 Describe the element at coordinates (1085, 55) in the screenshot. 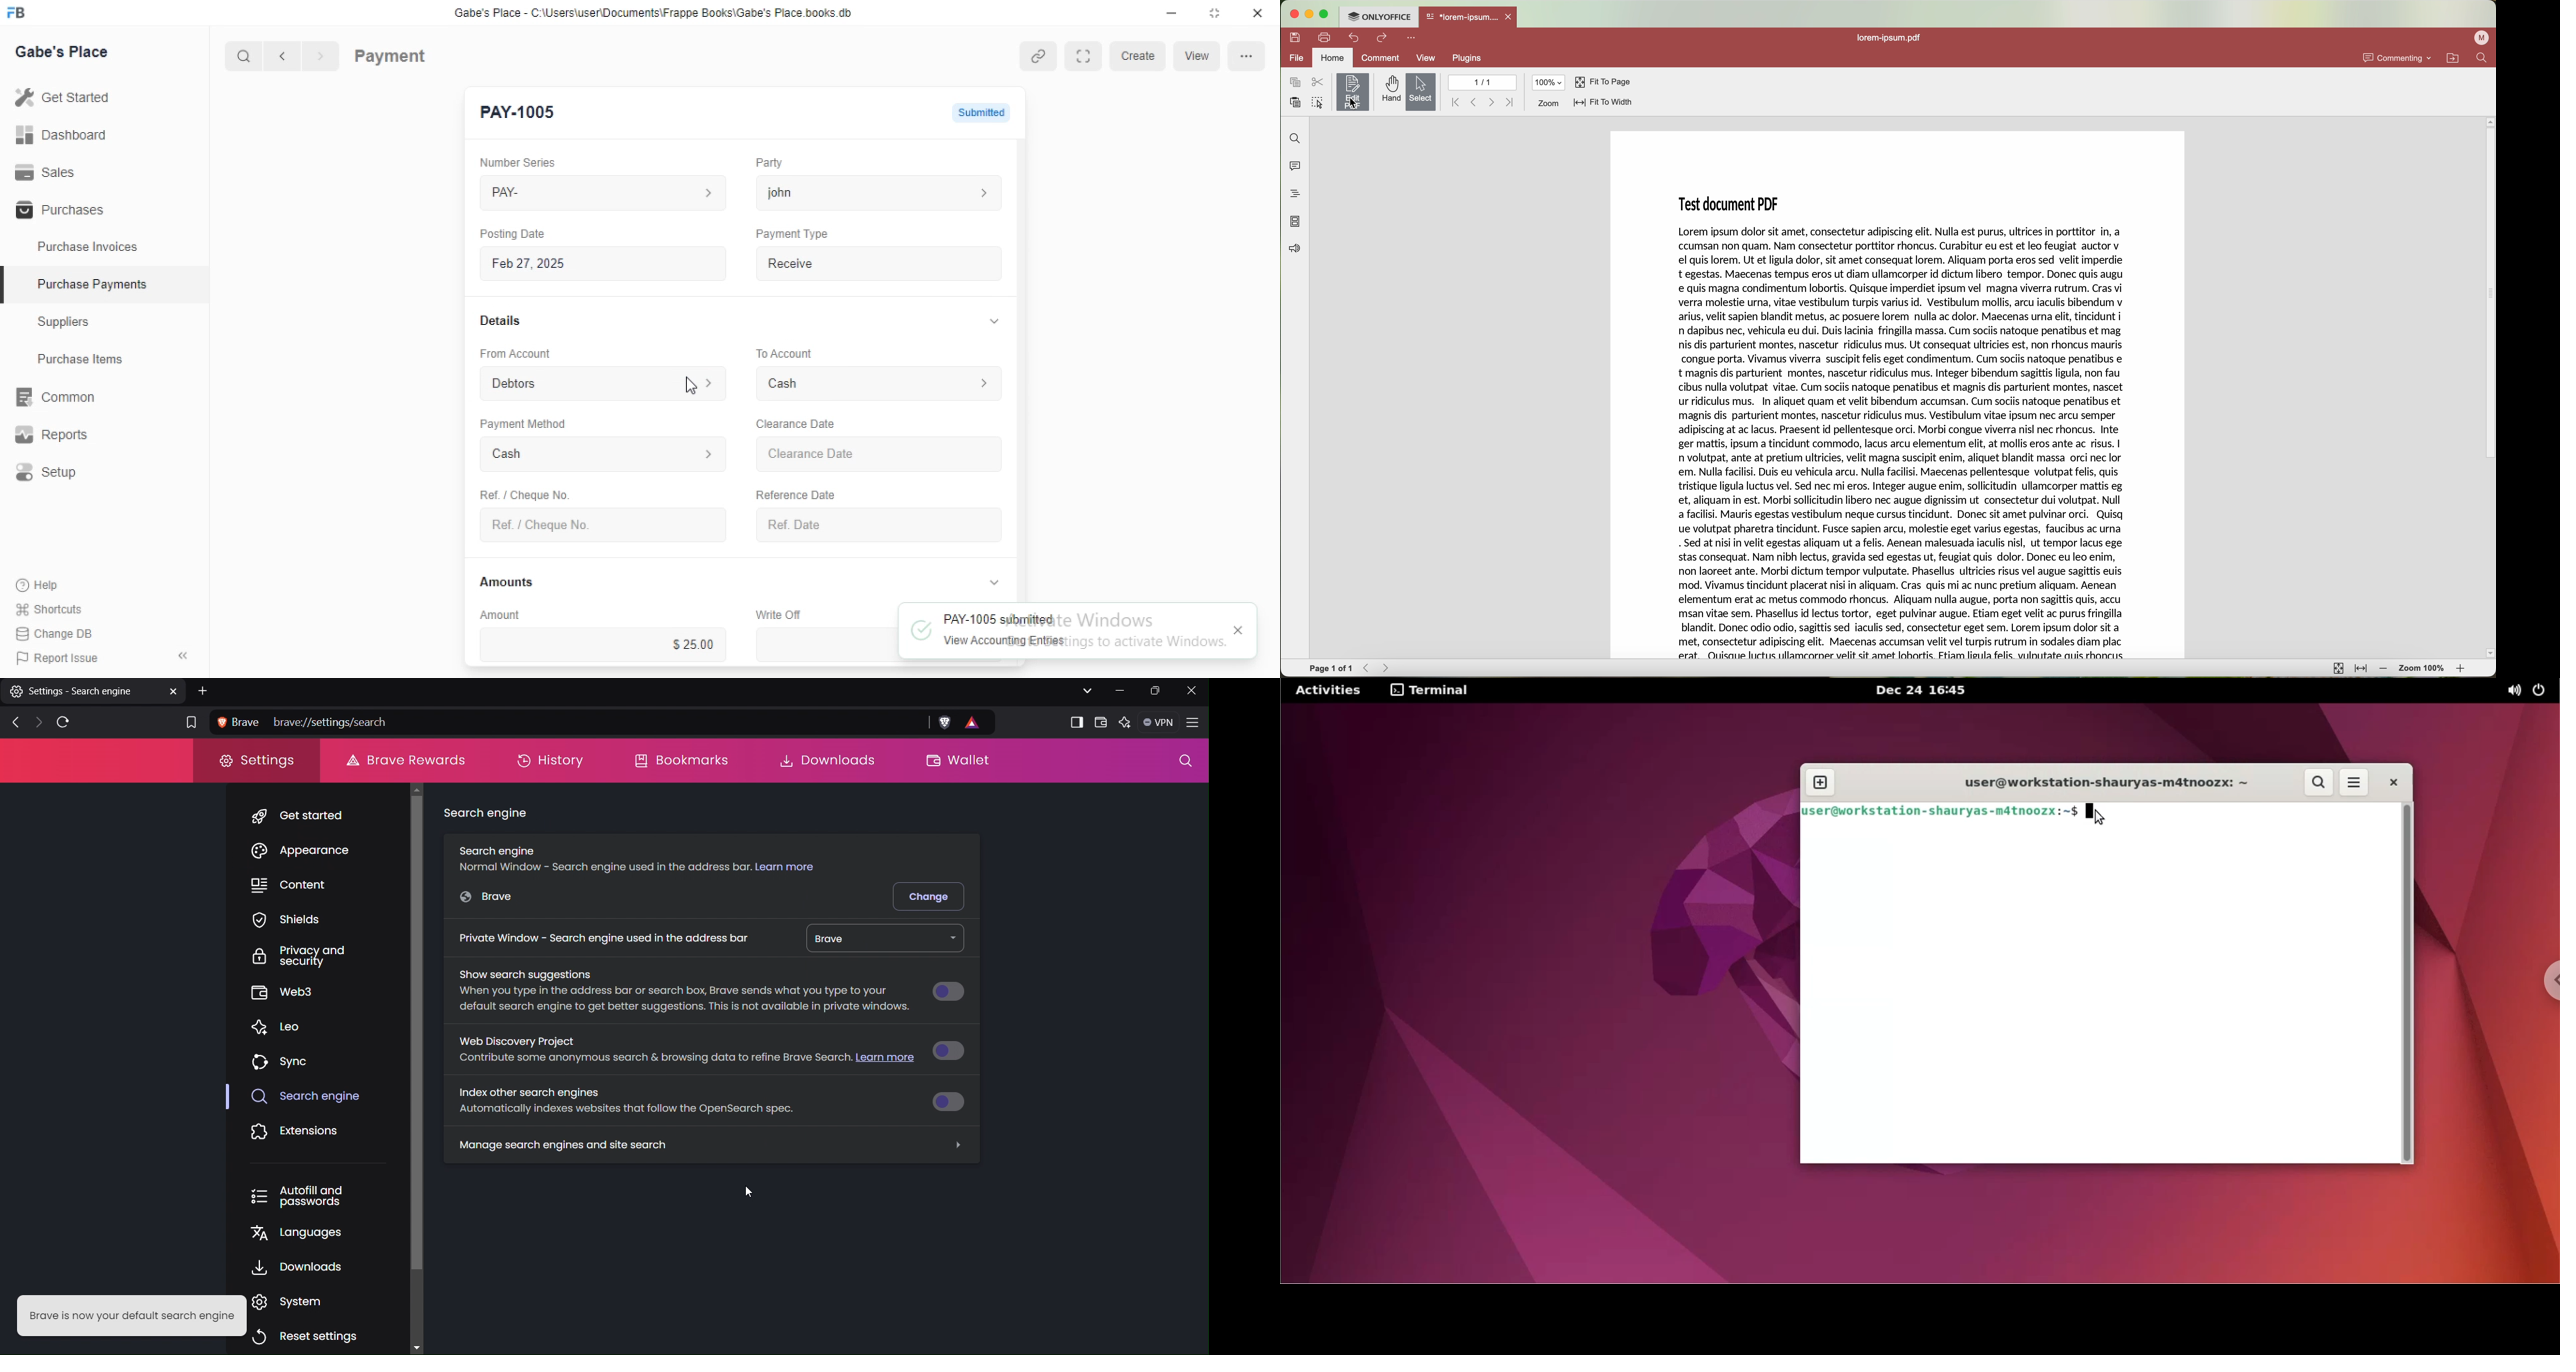

I see `fit to window` at that location.